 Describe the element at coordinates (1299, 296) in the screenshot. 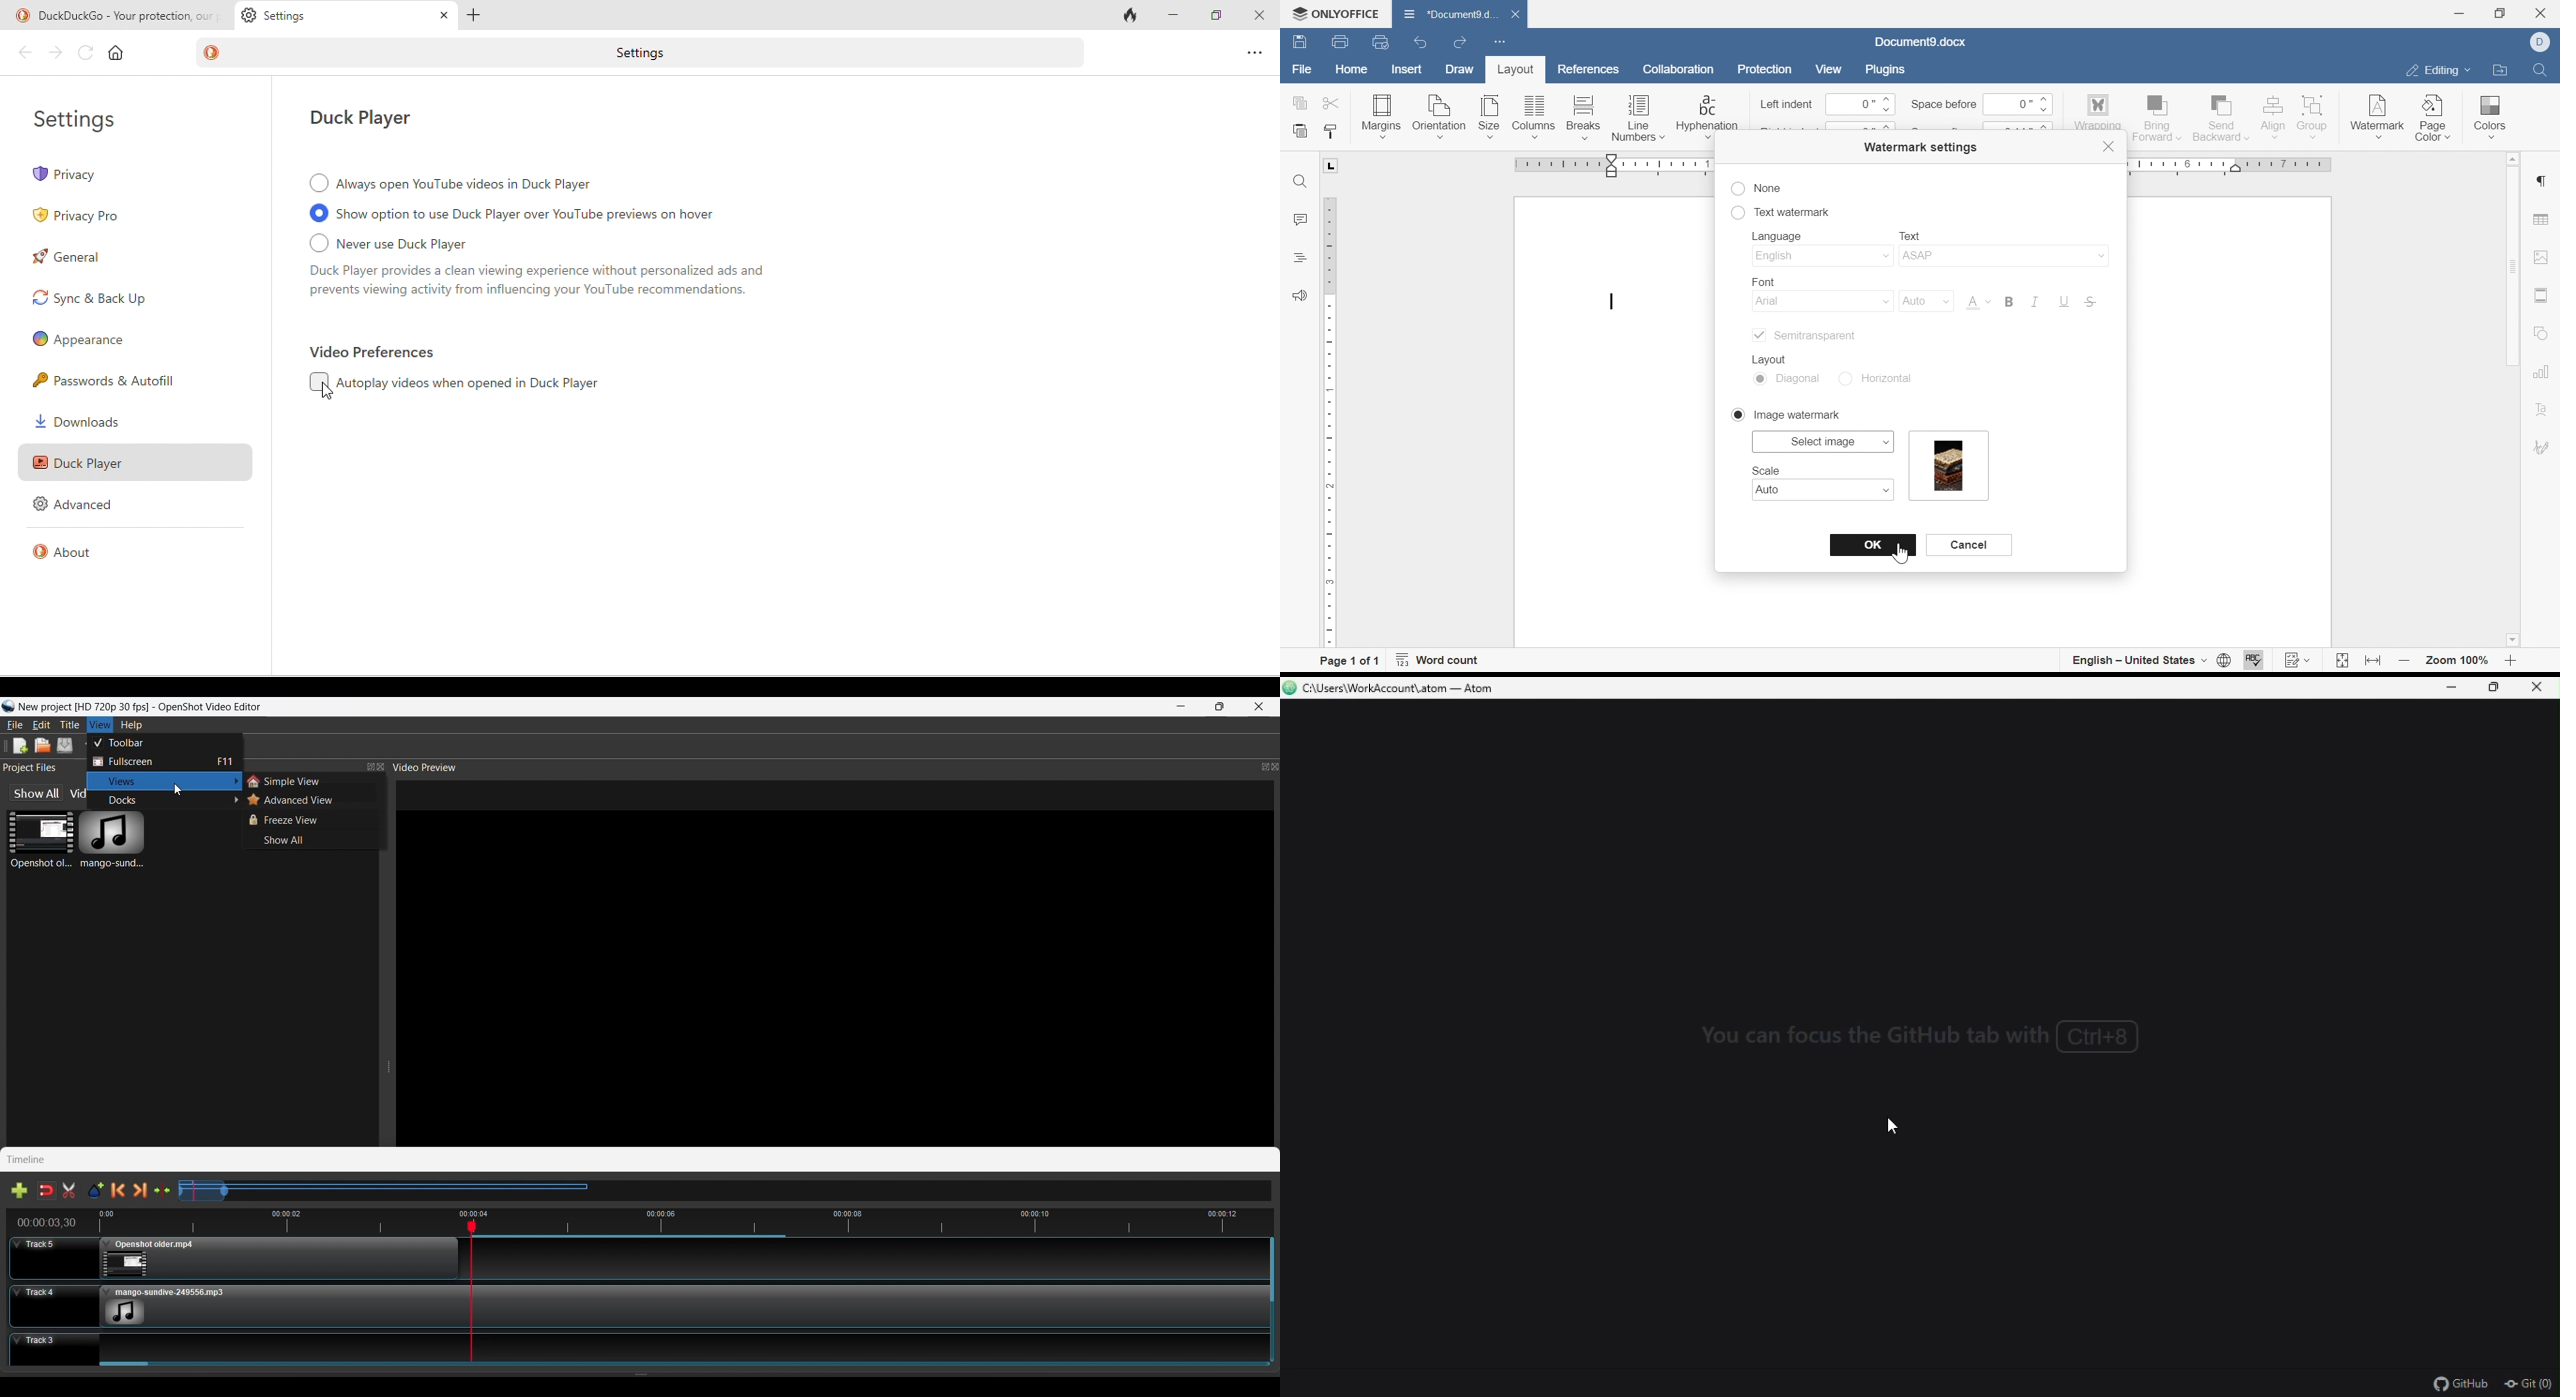

I see `feedback and support` at that location.